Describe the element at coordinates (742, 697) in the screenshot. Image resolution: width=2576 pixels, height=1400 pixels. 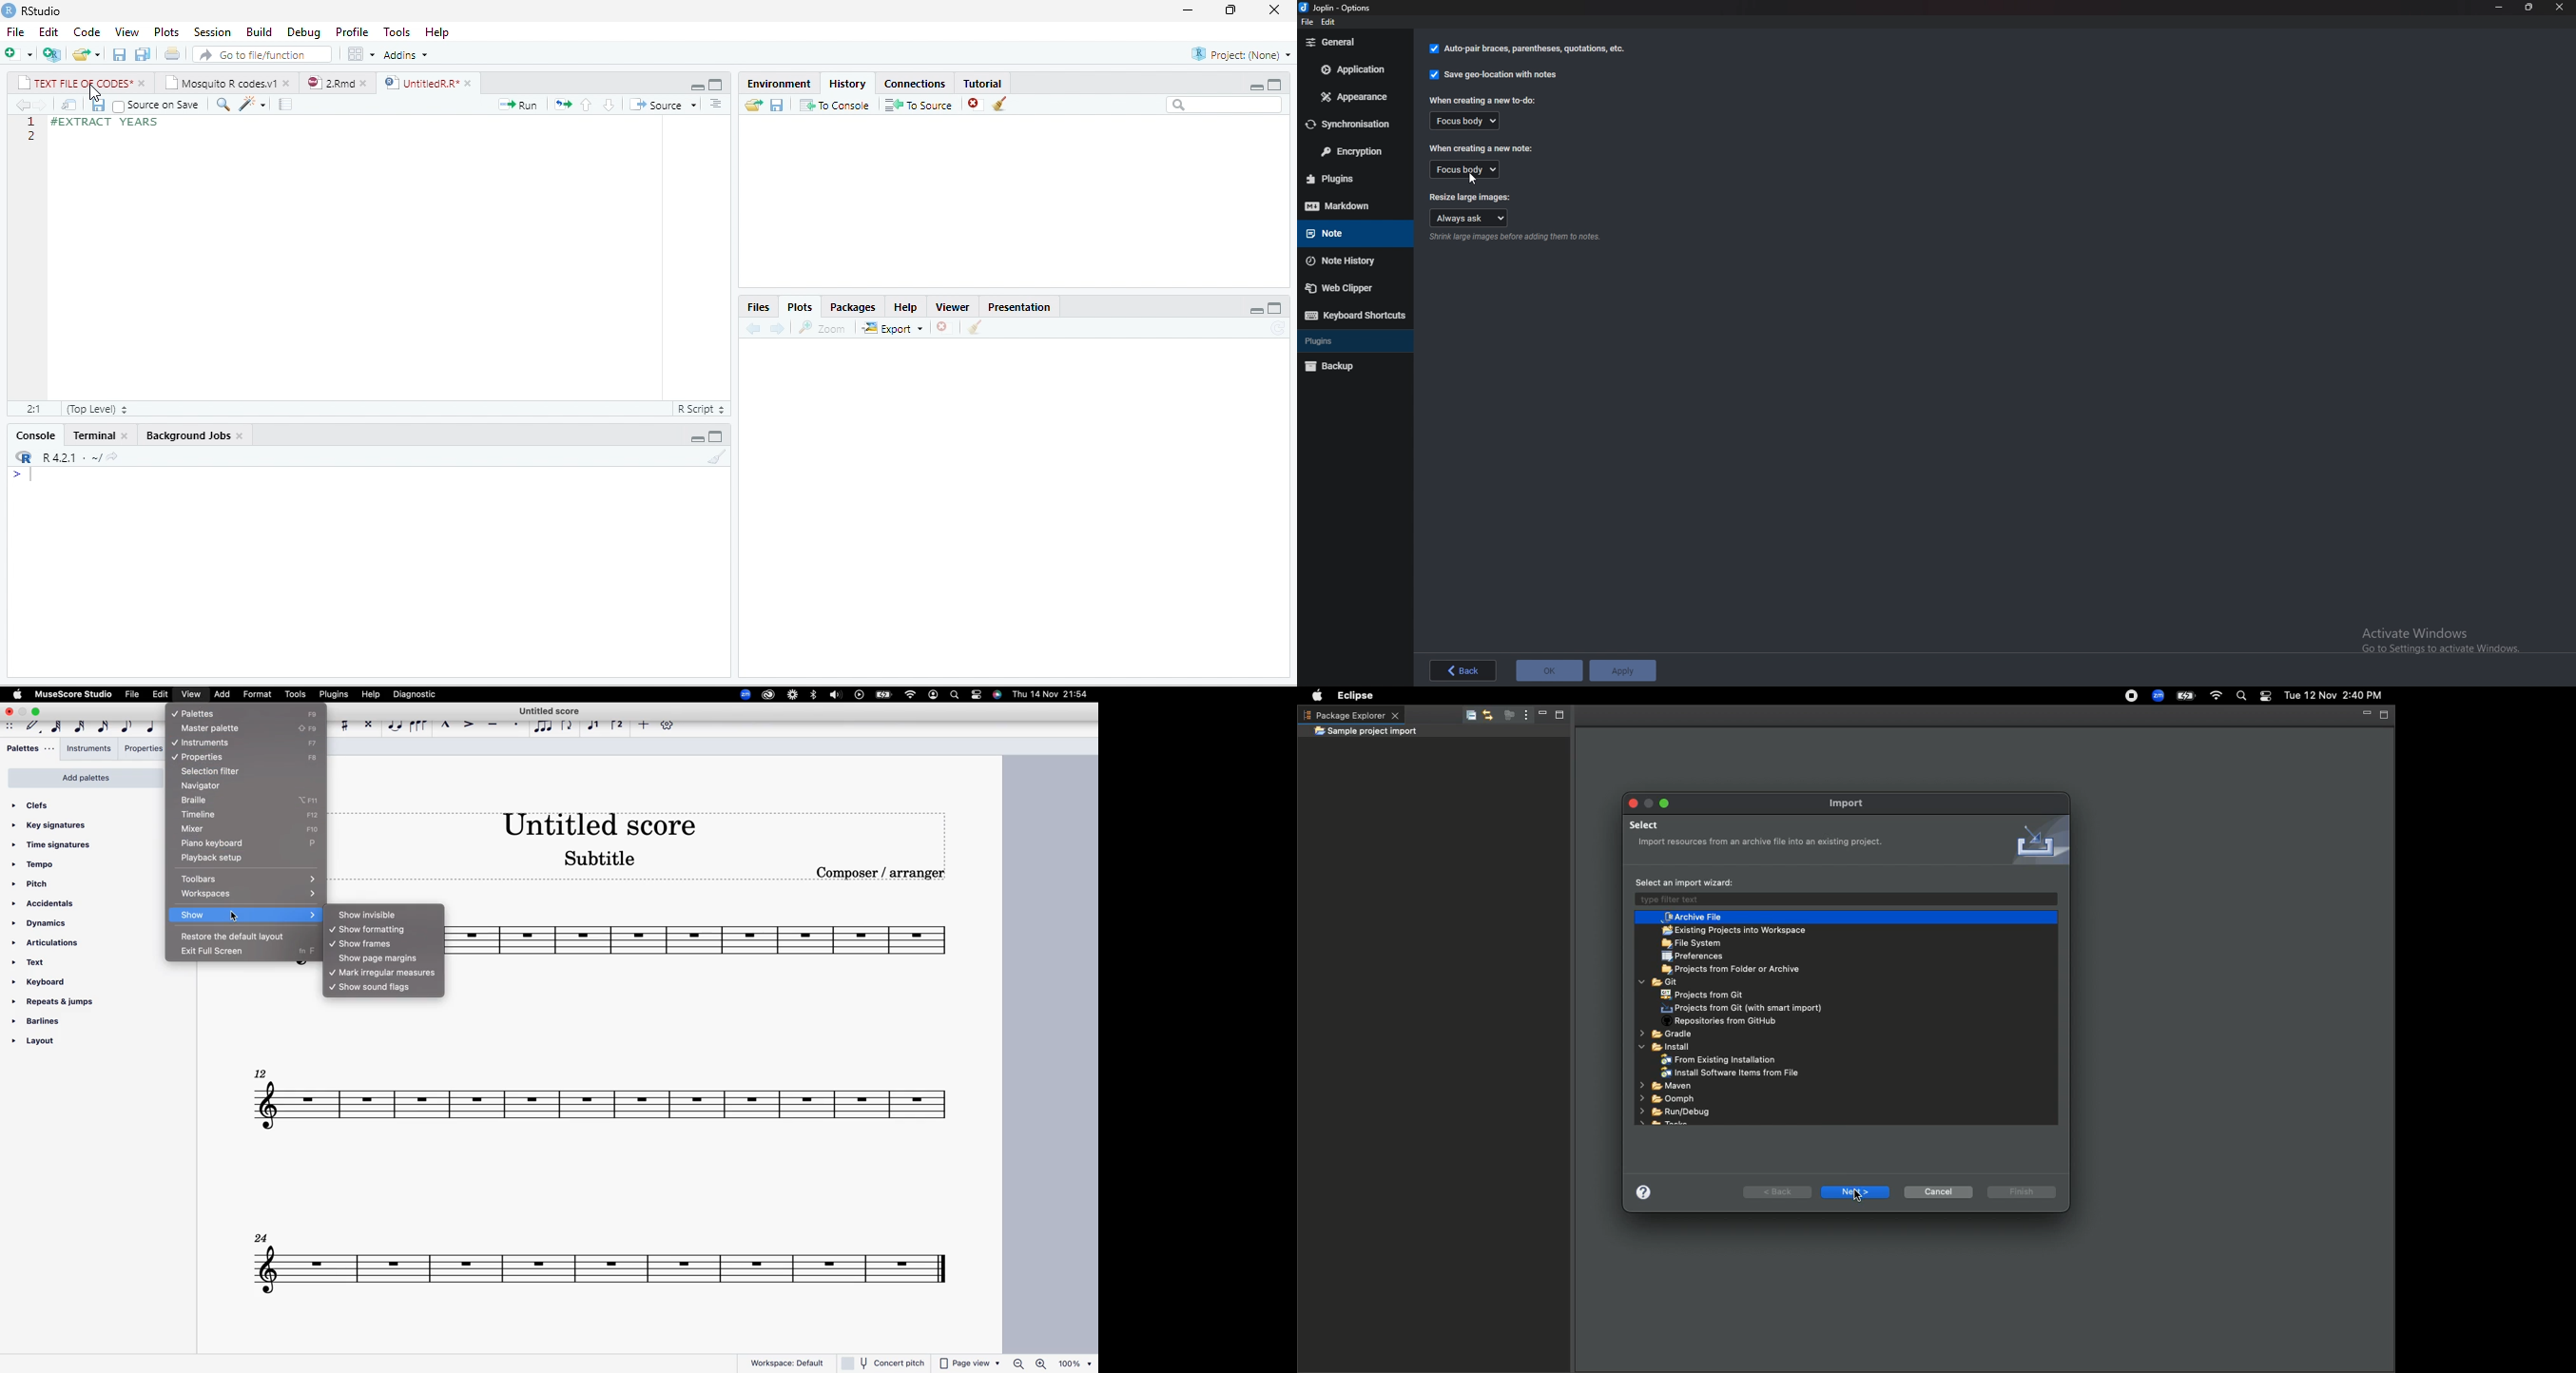
I see `zoom` at that location.